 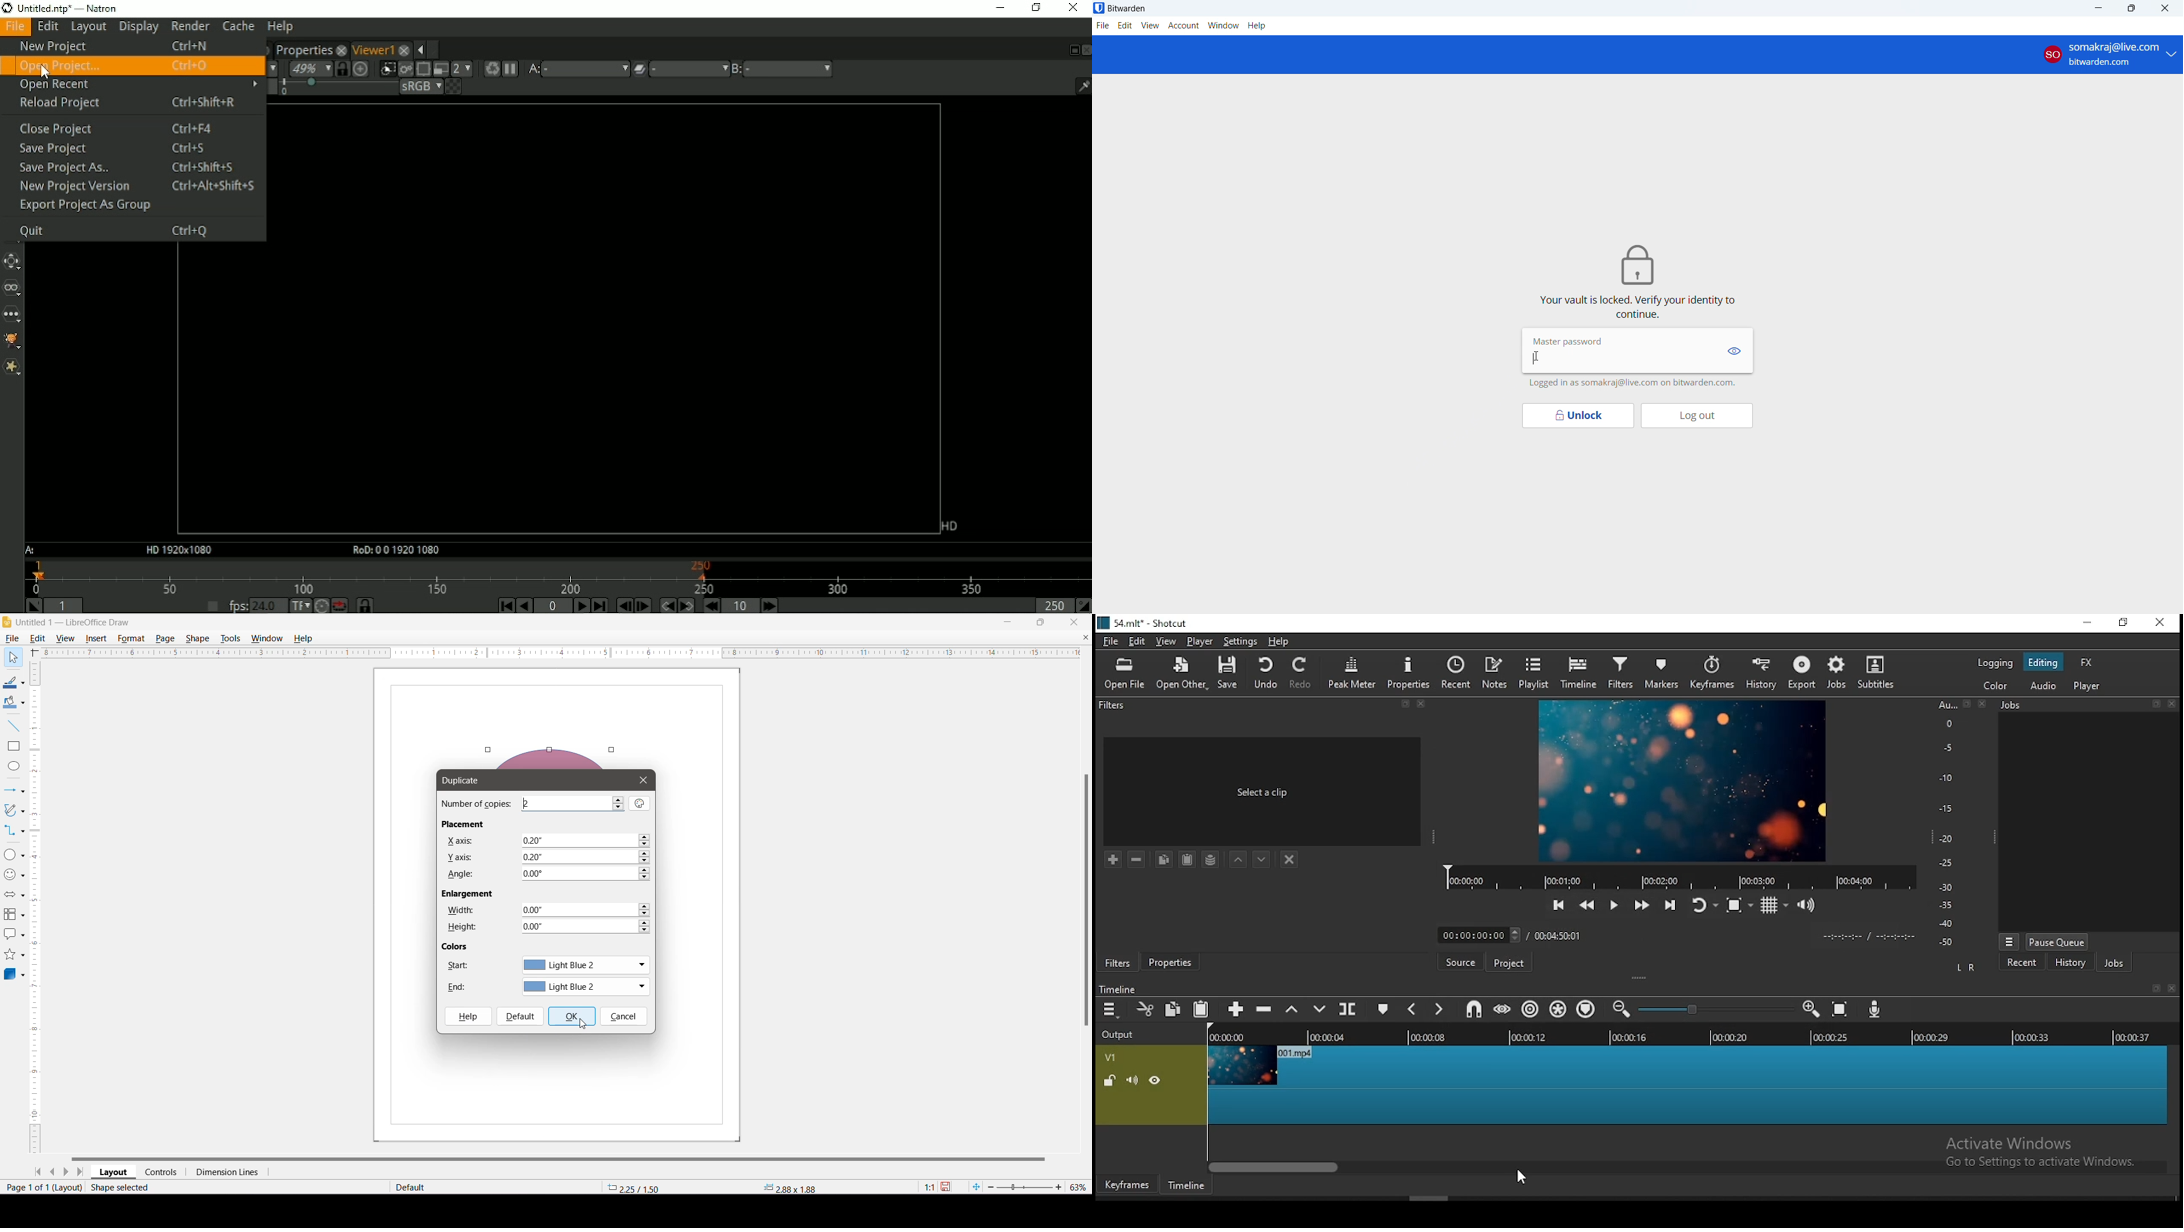 What do you see at coordinates (572, 802) in the screenshot?
I see `Set the number of copies required` at bounding box center [572, 802].